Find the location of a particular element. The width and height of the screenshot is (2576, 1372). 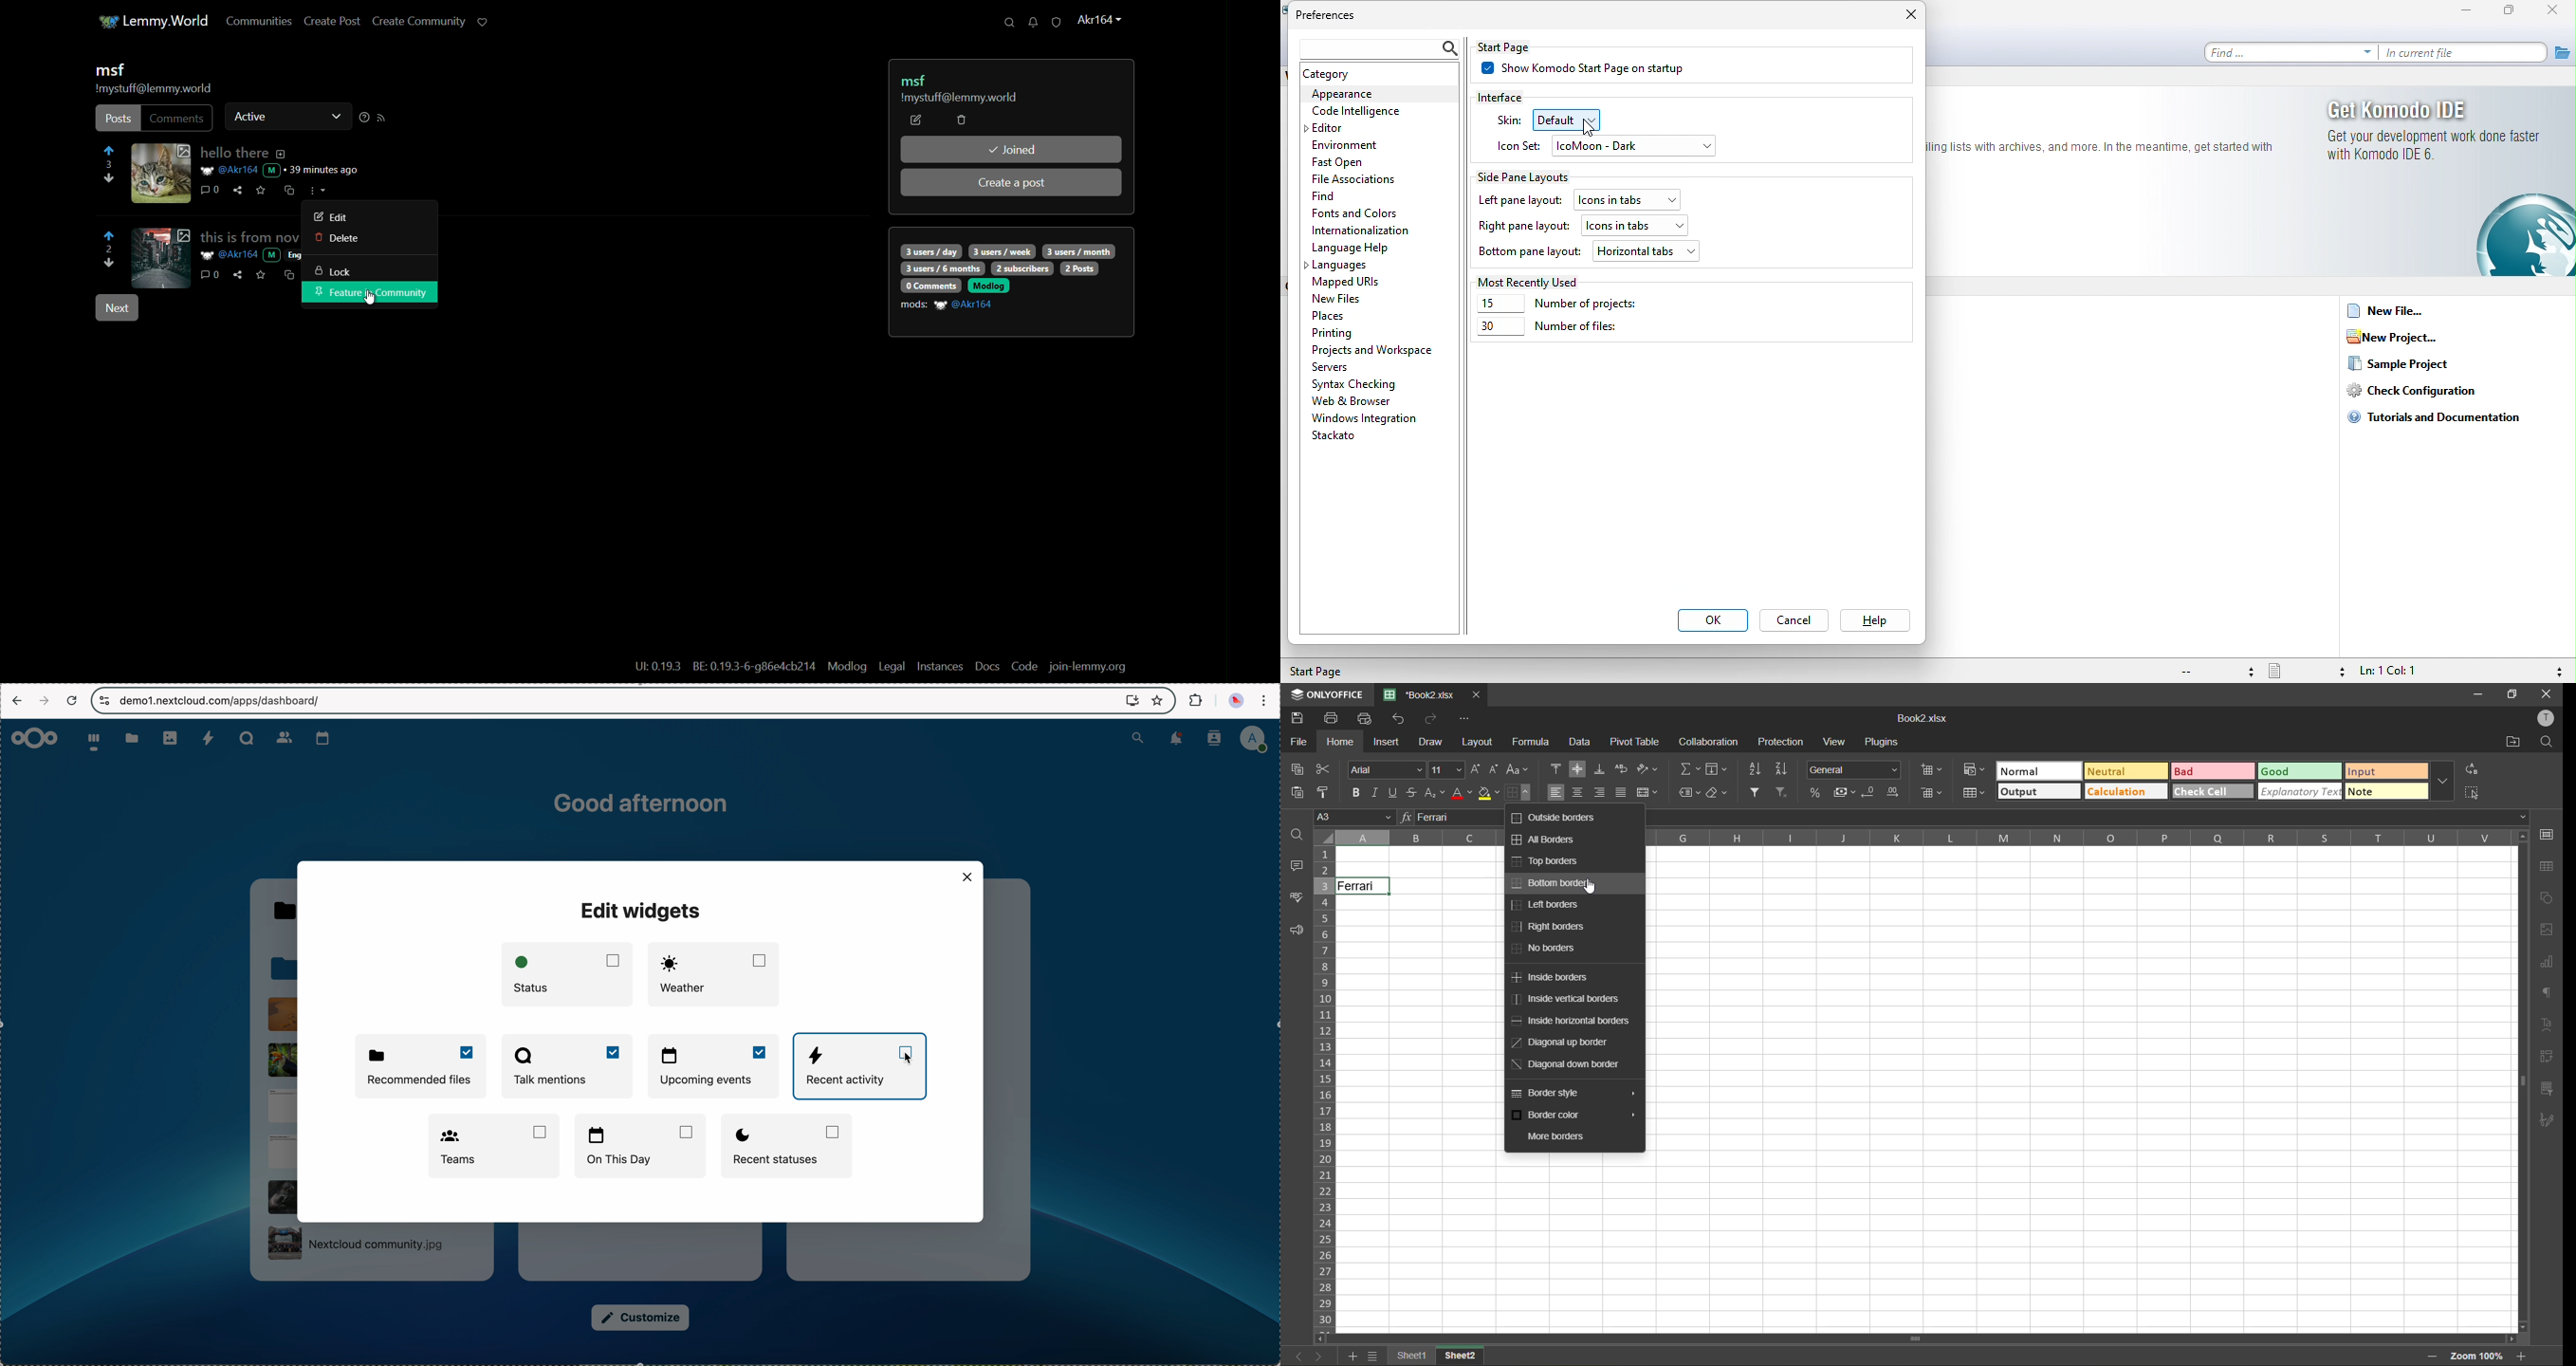

2 subscribers is located at coordinates (1022, 268).